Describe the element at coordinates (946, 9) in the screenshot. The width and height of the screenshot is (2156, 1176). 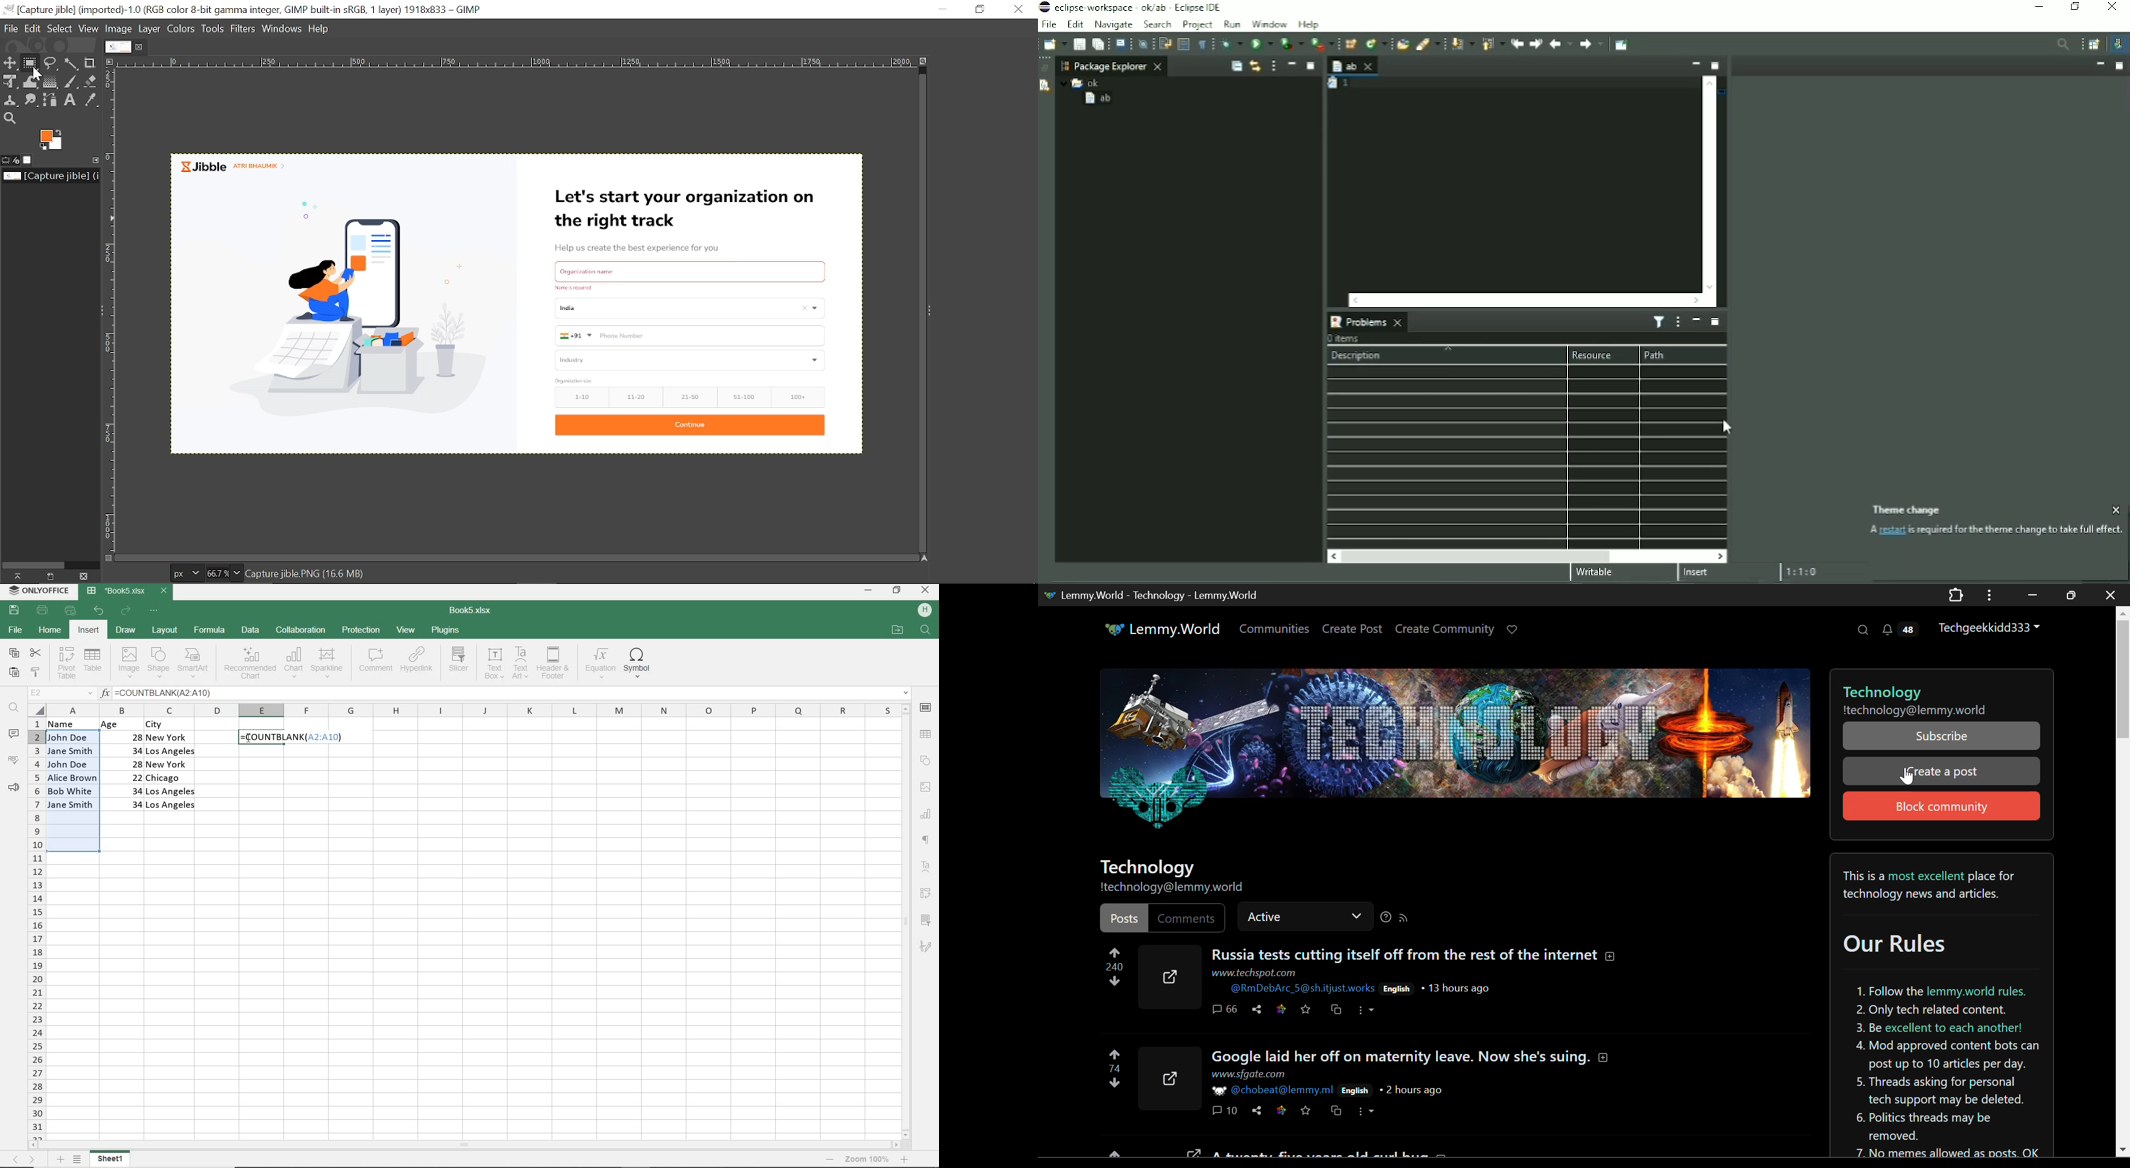
I see `Minimize` at that location.